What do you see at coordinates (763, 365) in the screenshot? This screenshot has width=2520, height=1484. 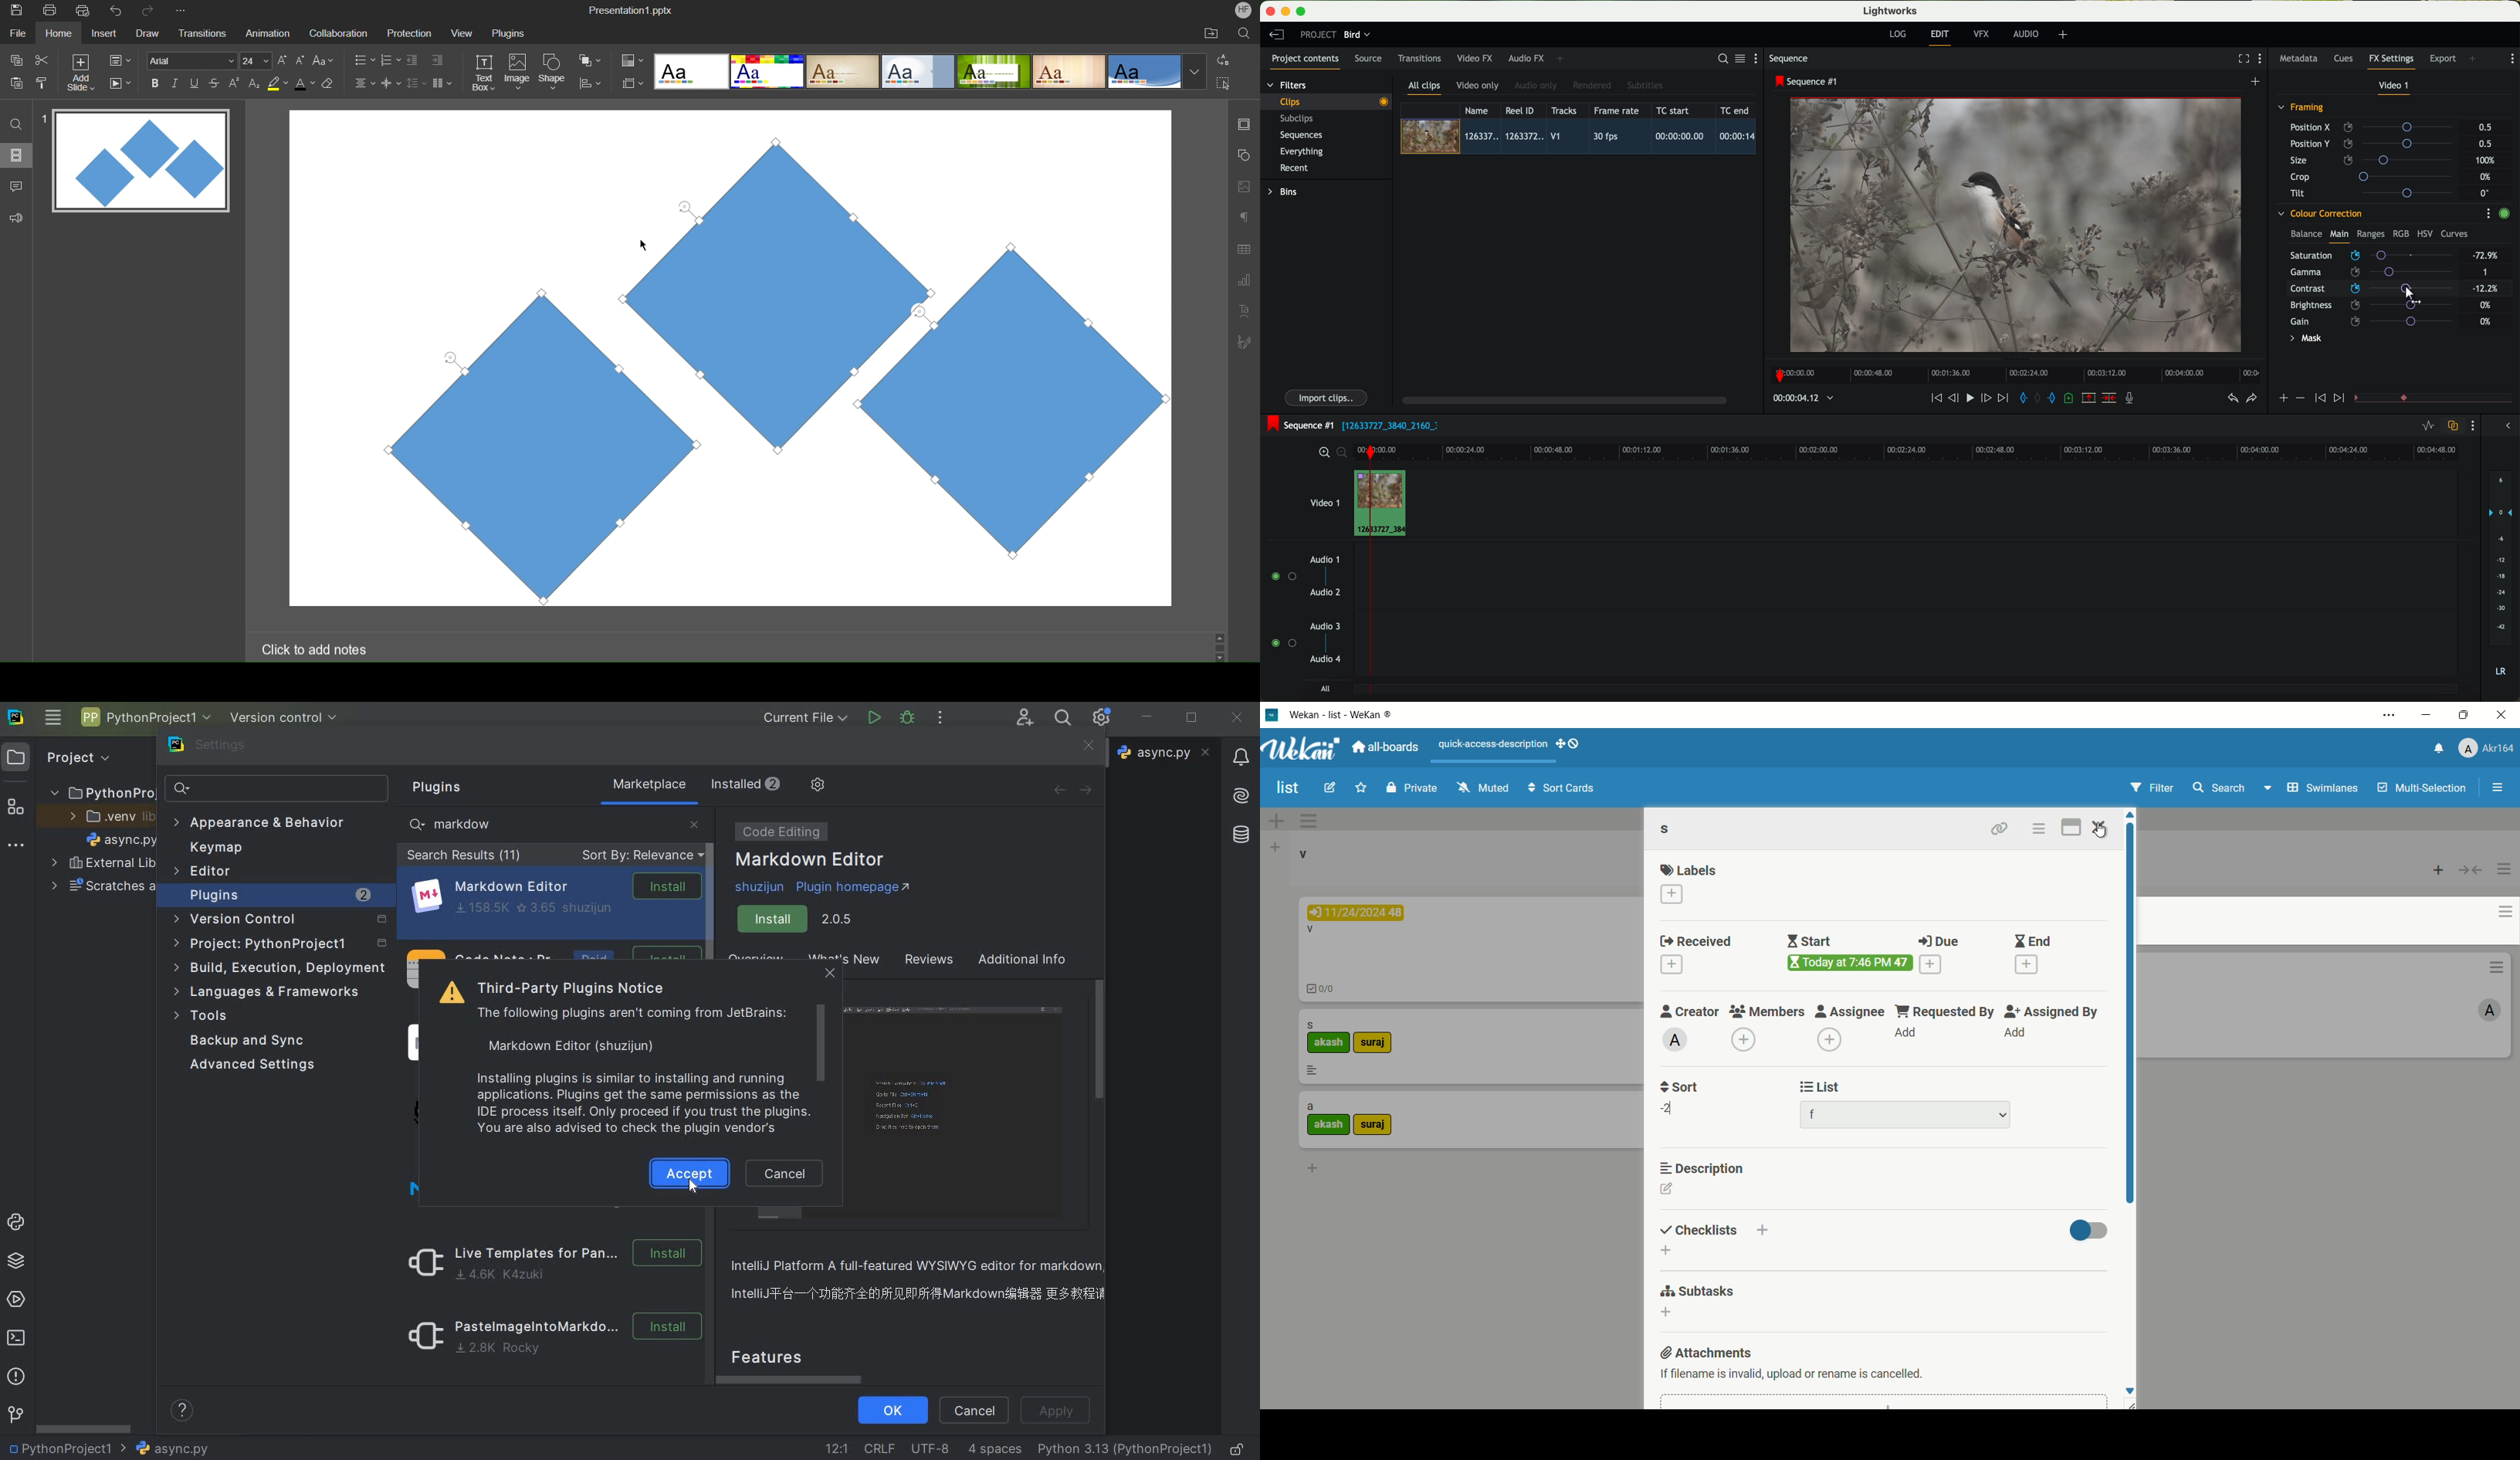 I see `Horizontally Aligned Shapes` at bounding box center [763, 365].